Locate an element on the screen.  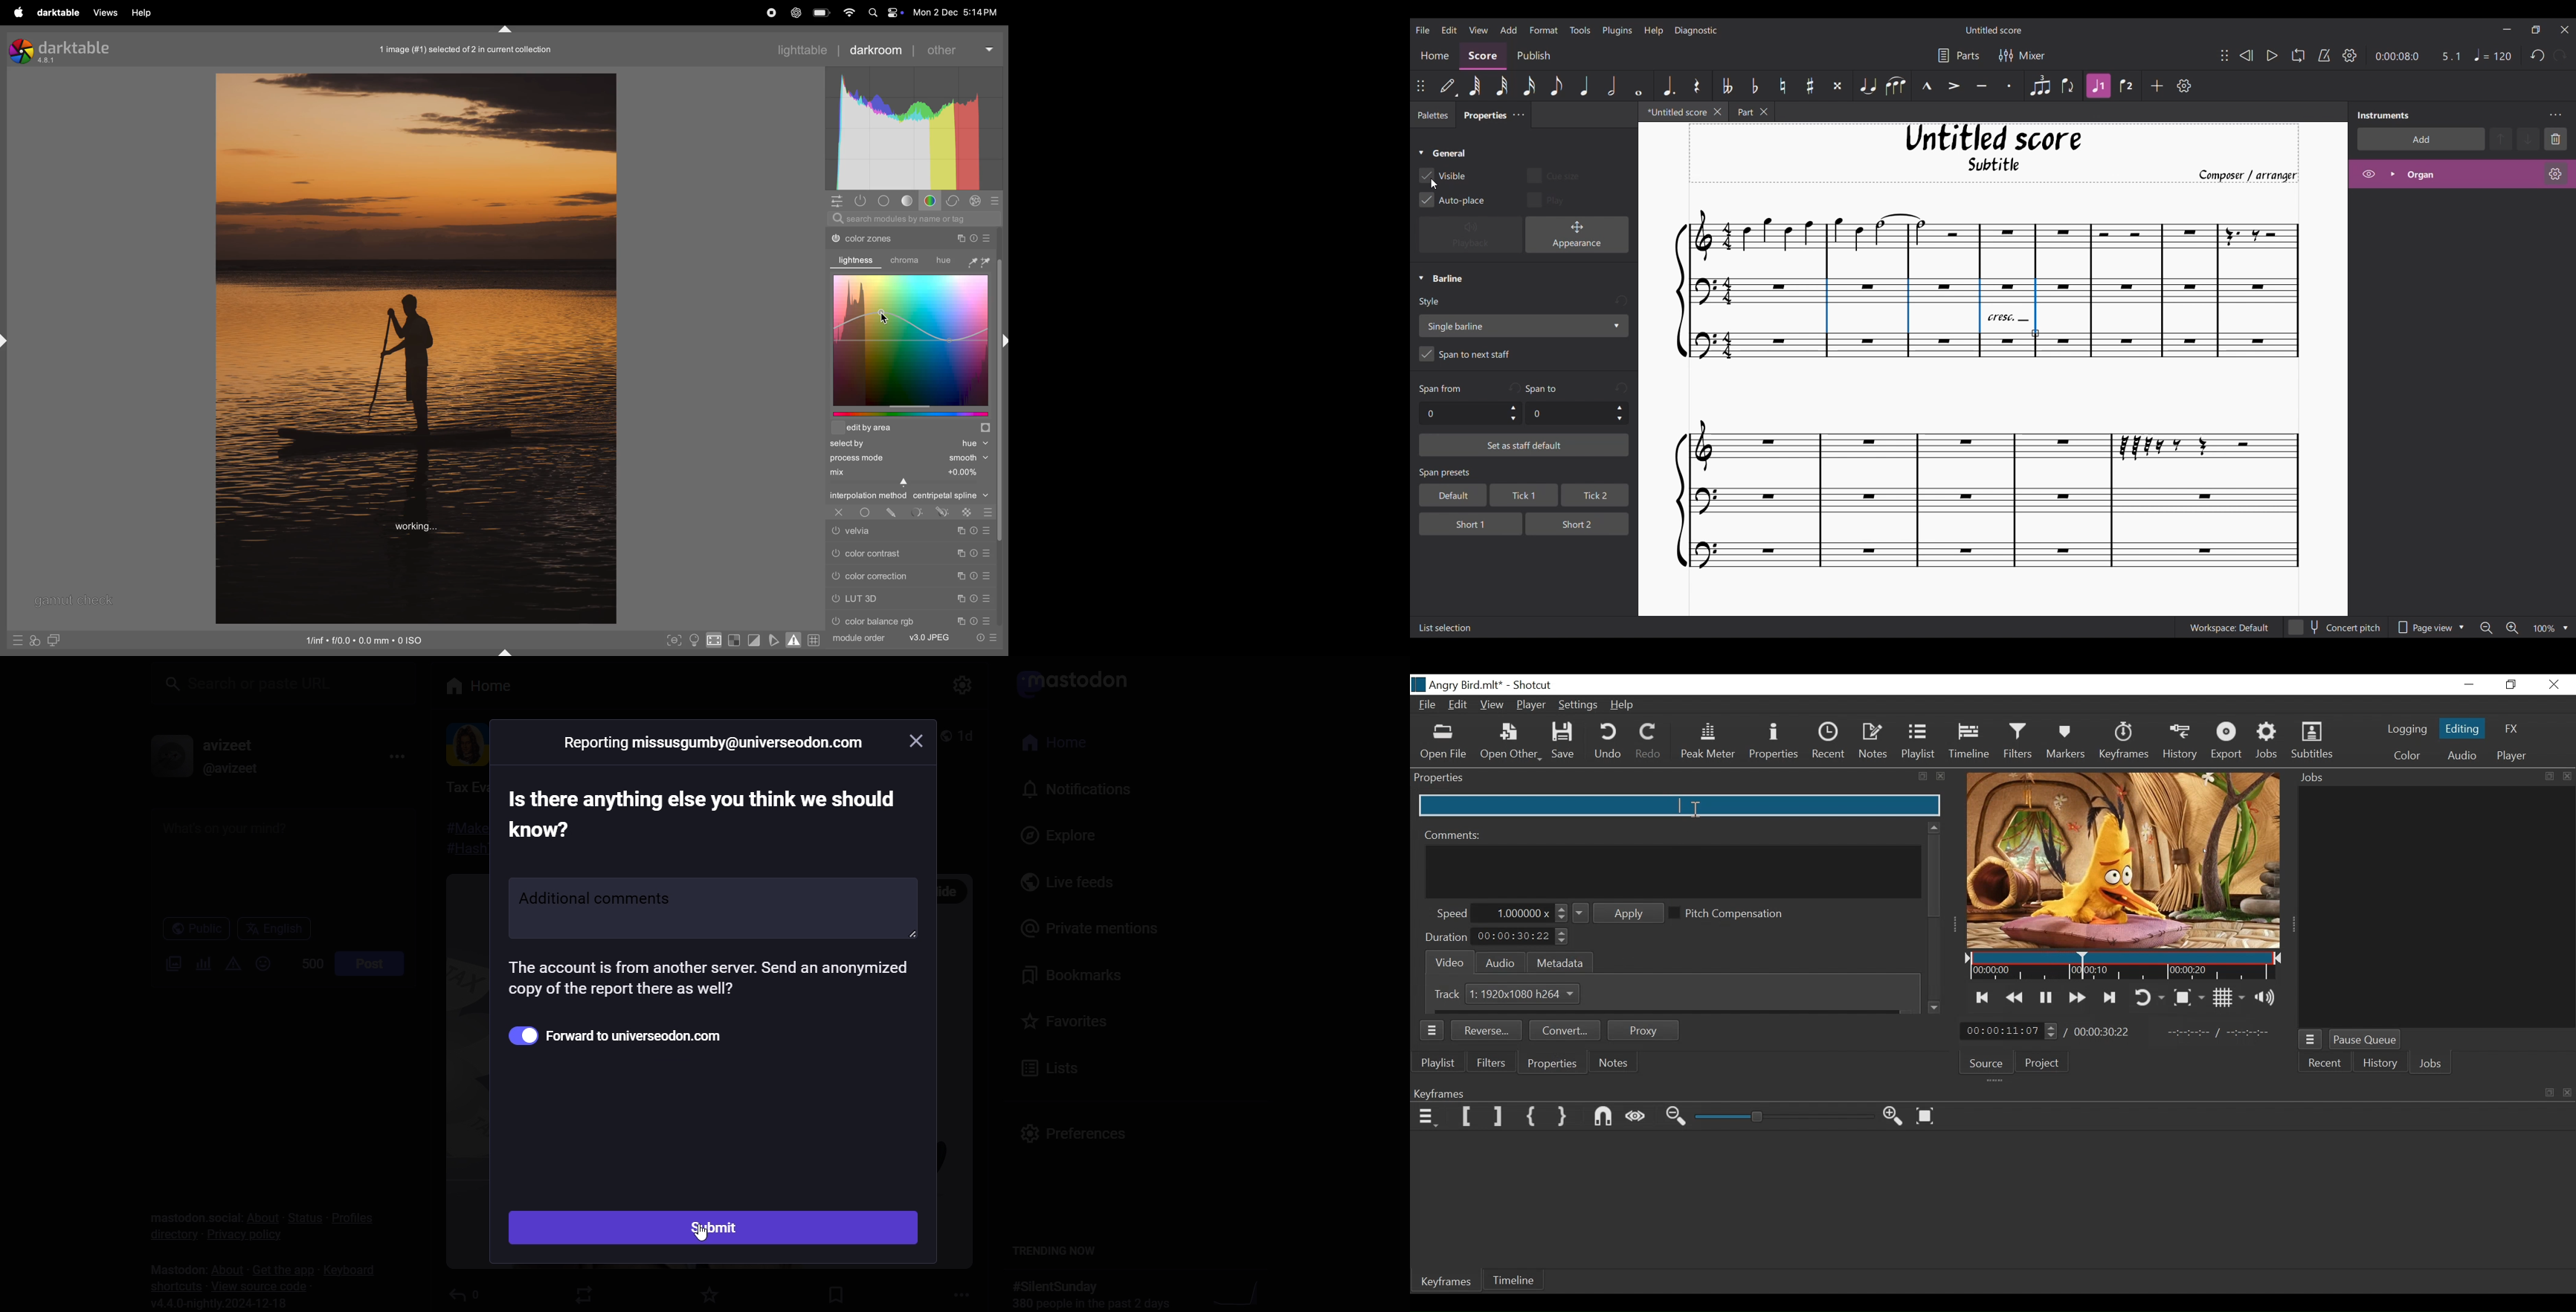
 is located at coordinates (864, 511).